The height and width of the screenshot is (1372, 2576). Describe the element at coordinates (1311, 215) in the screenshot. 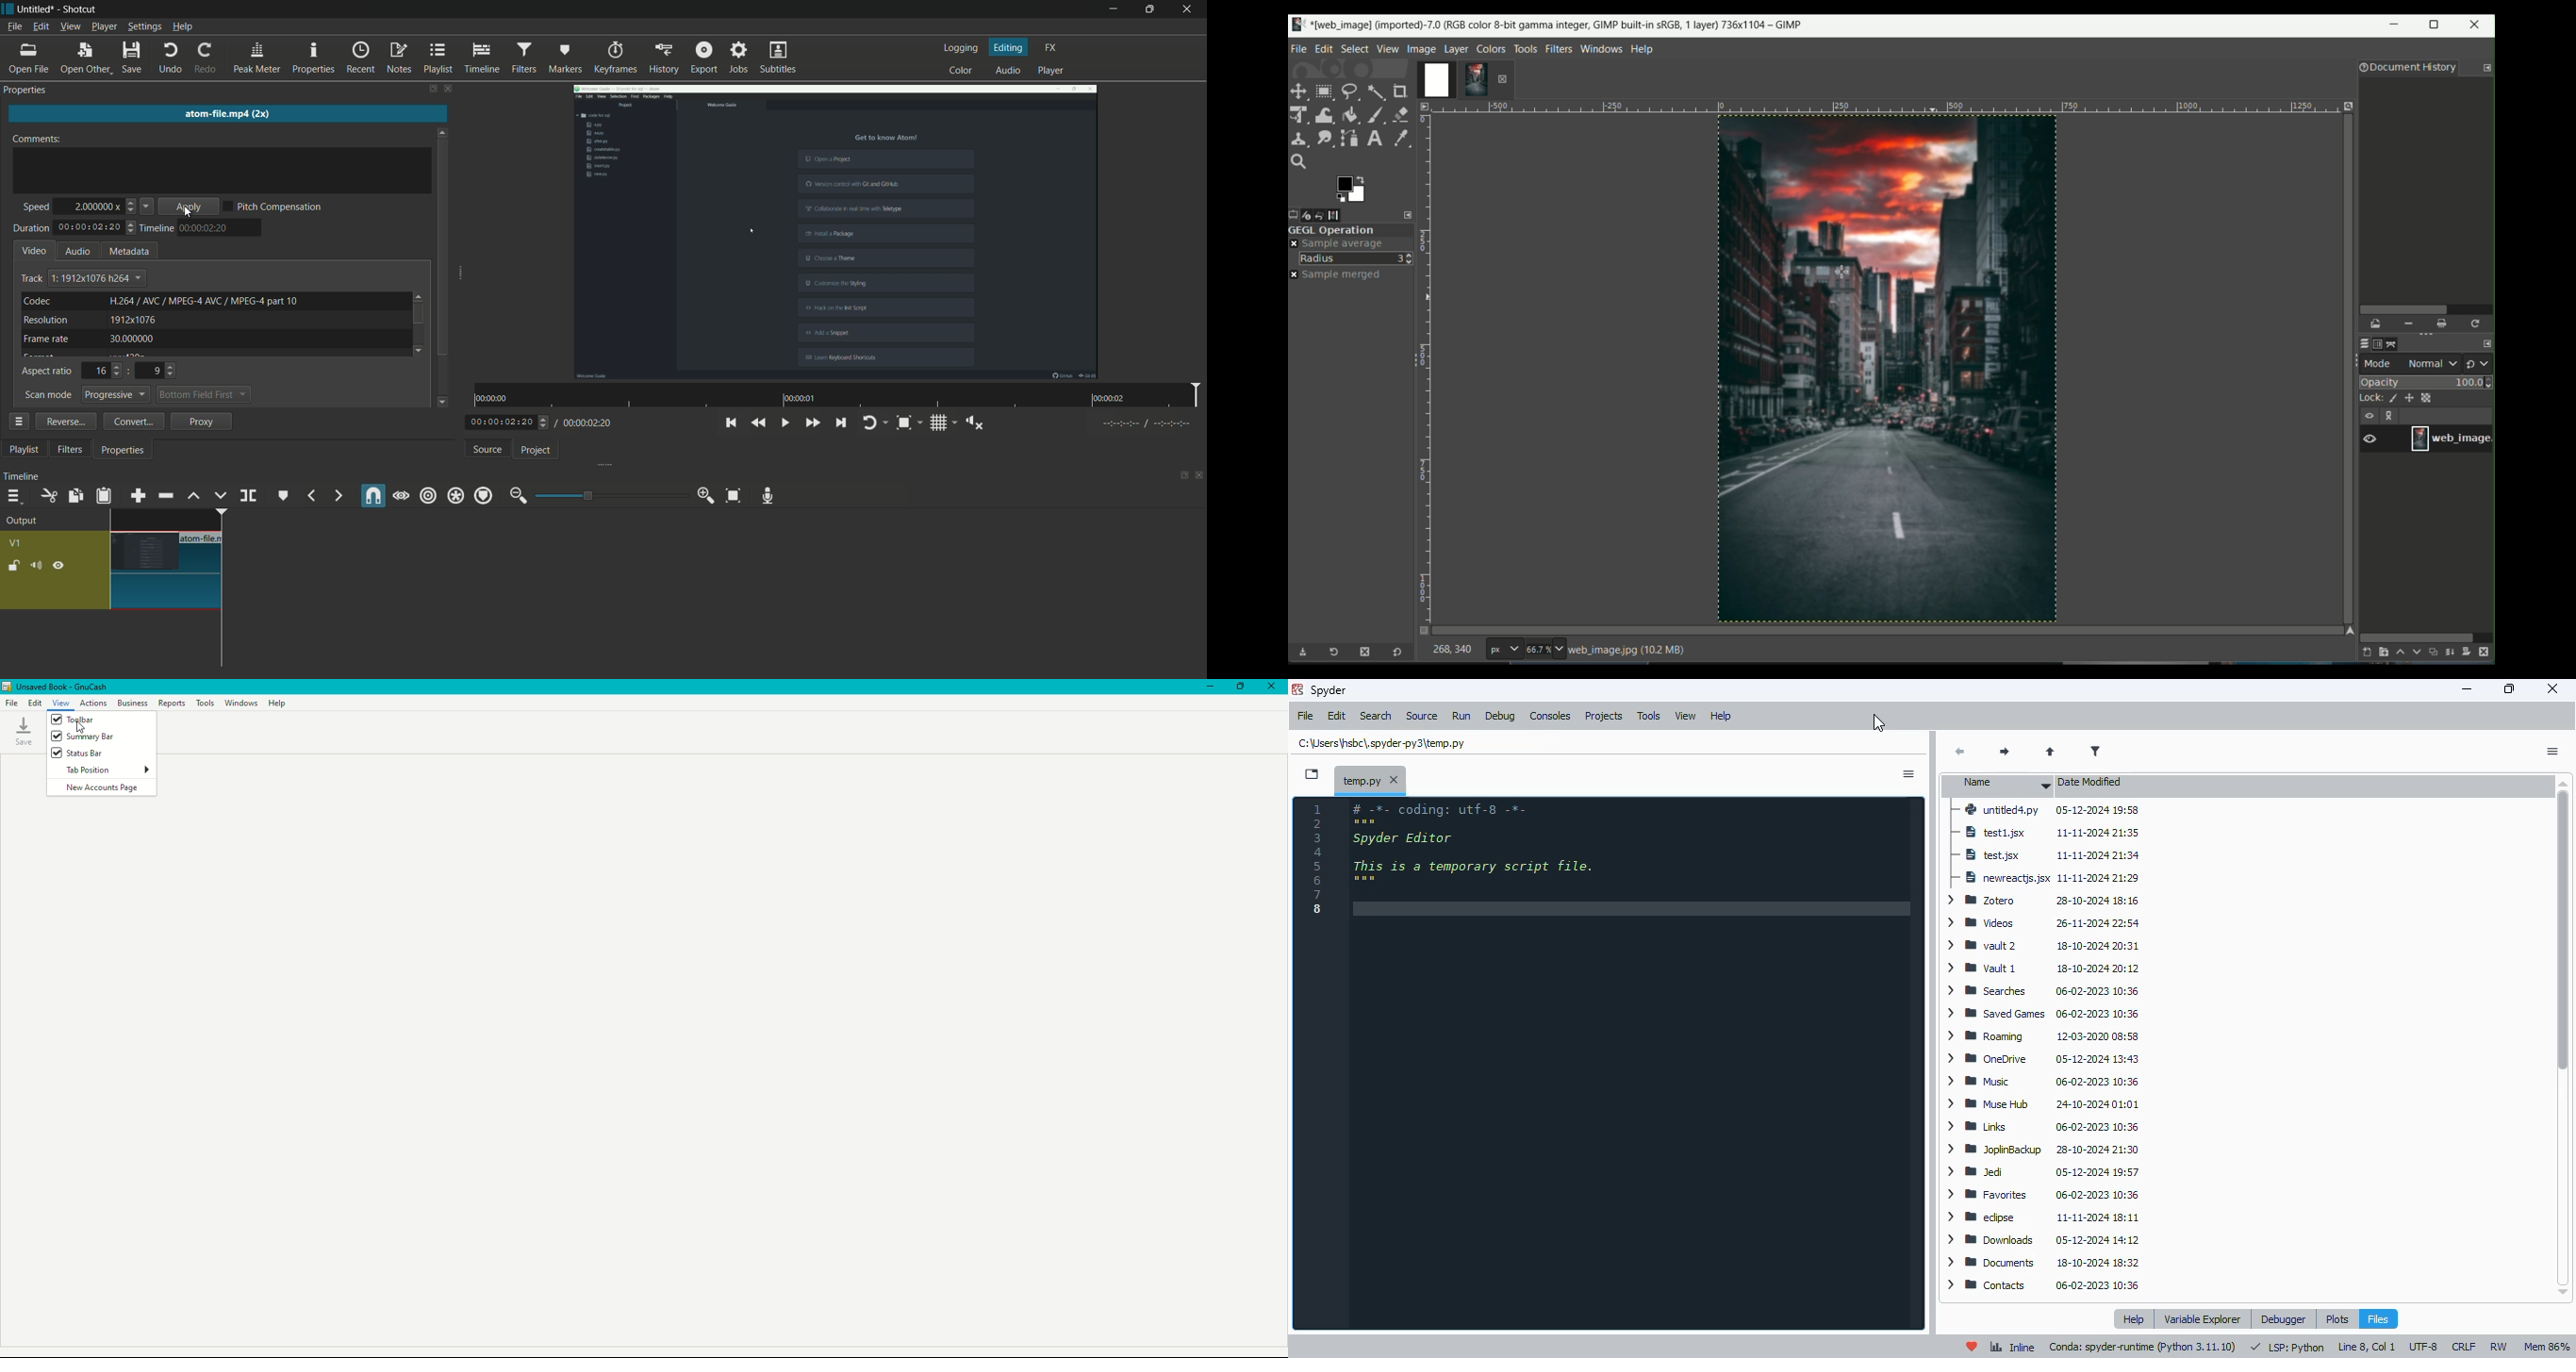

I see `device status` at that location.